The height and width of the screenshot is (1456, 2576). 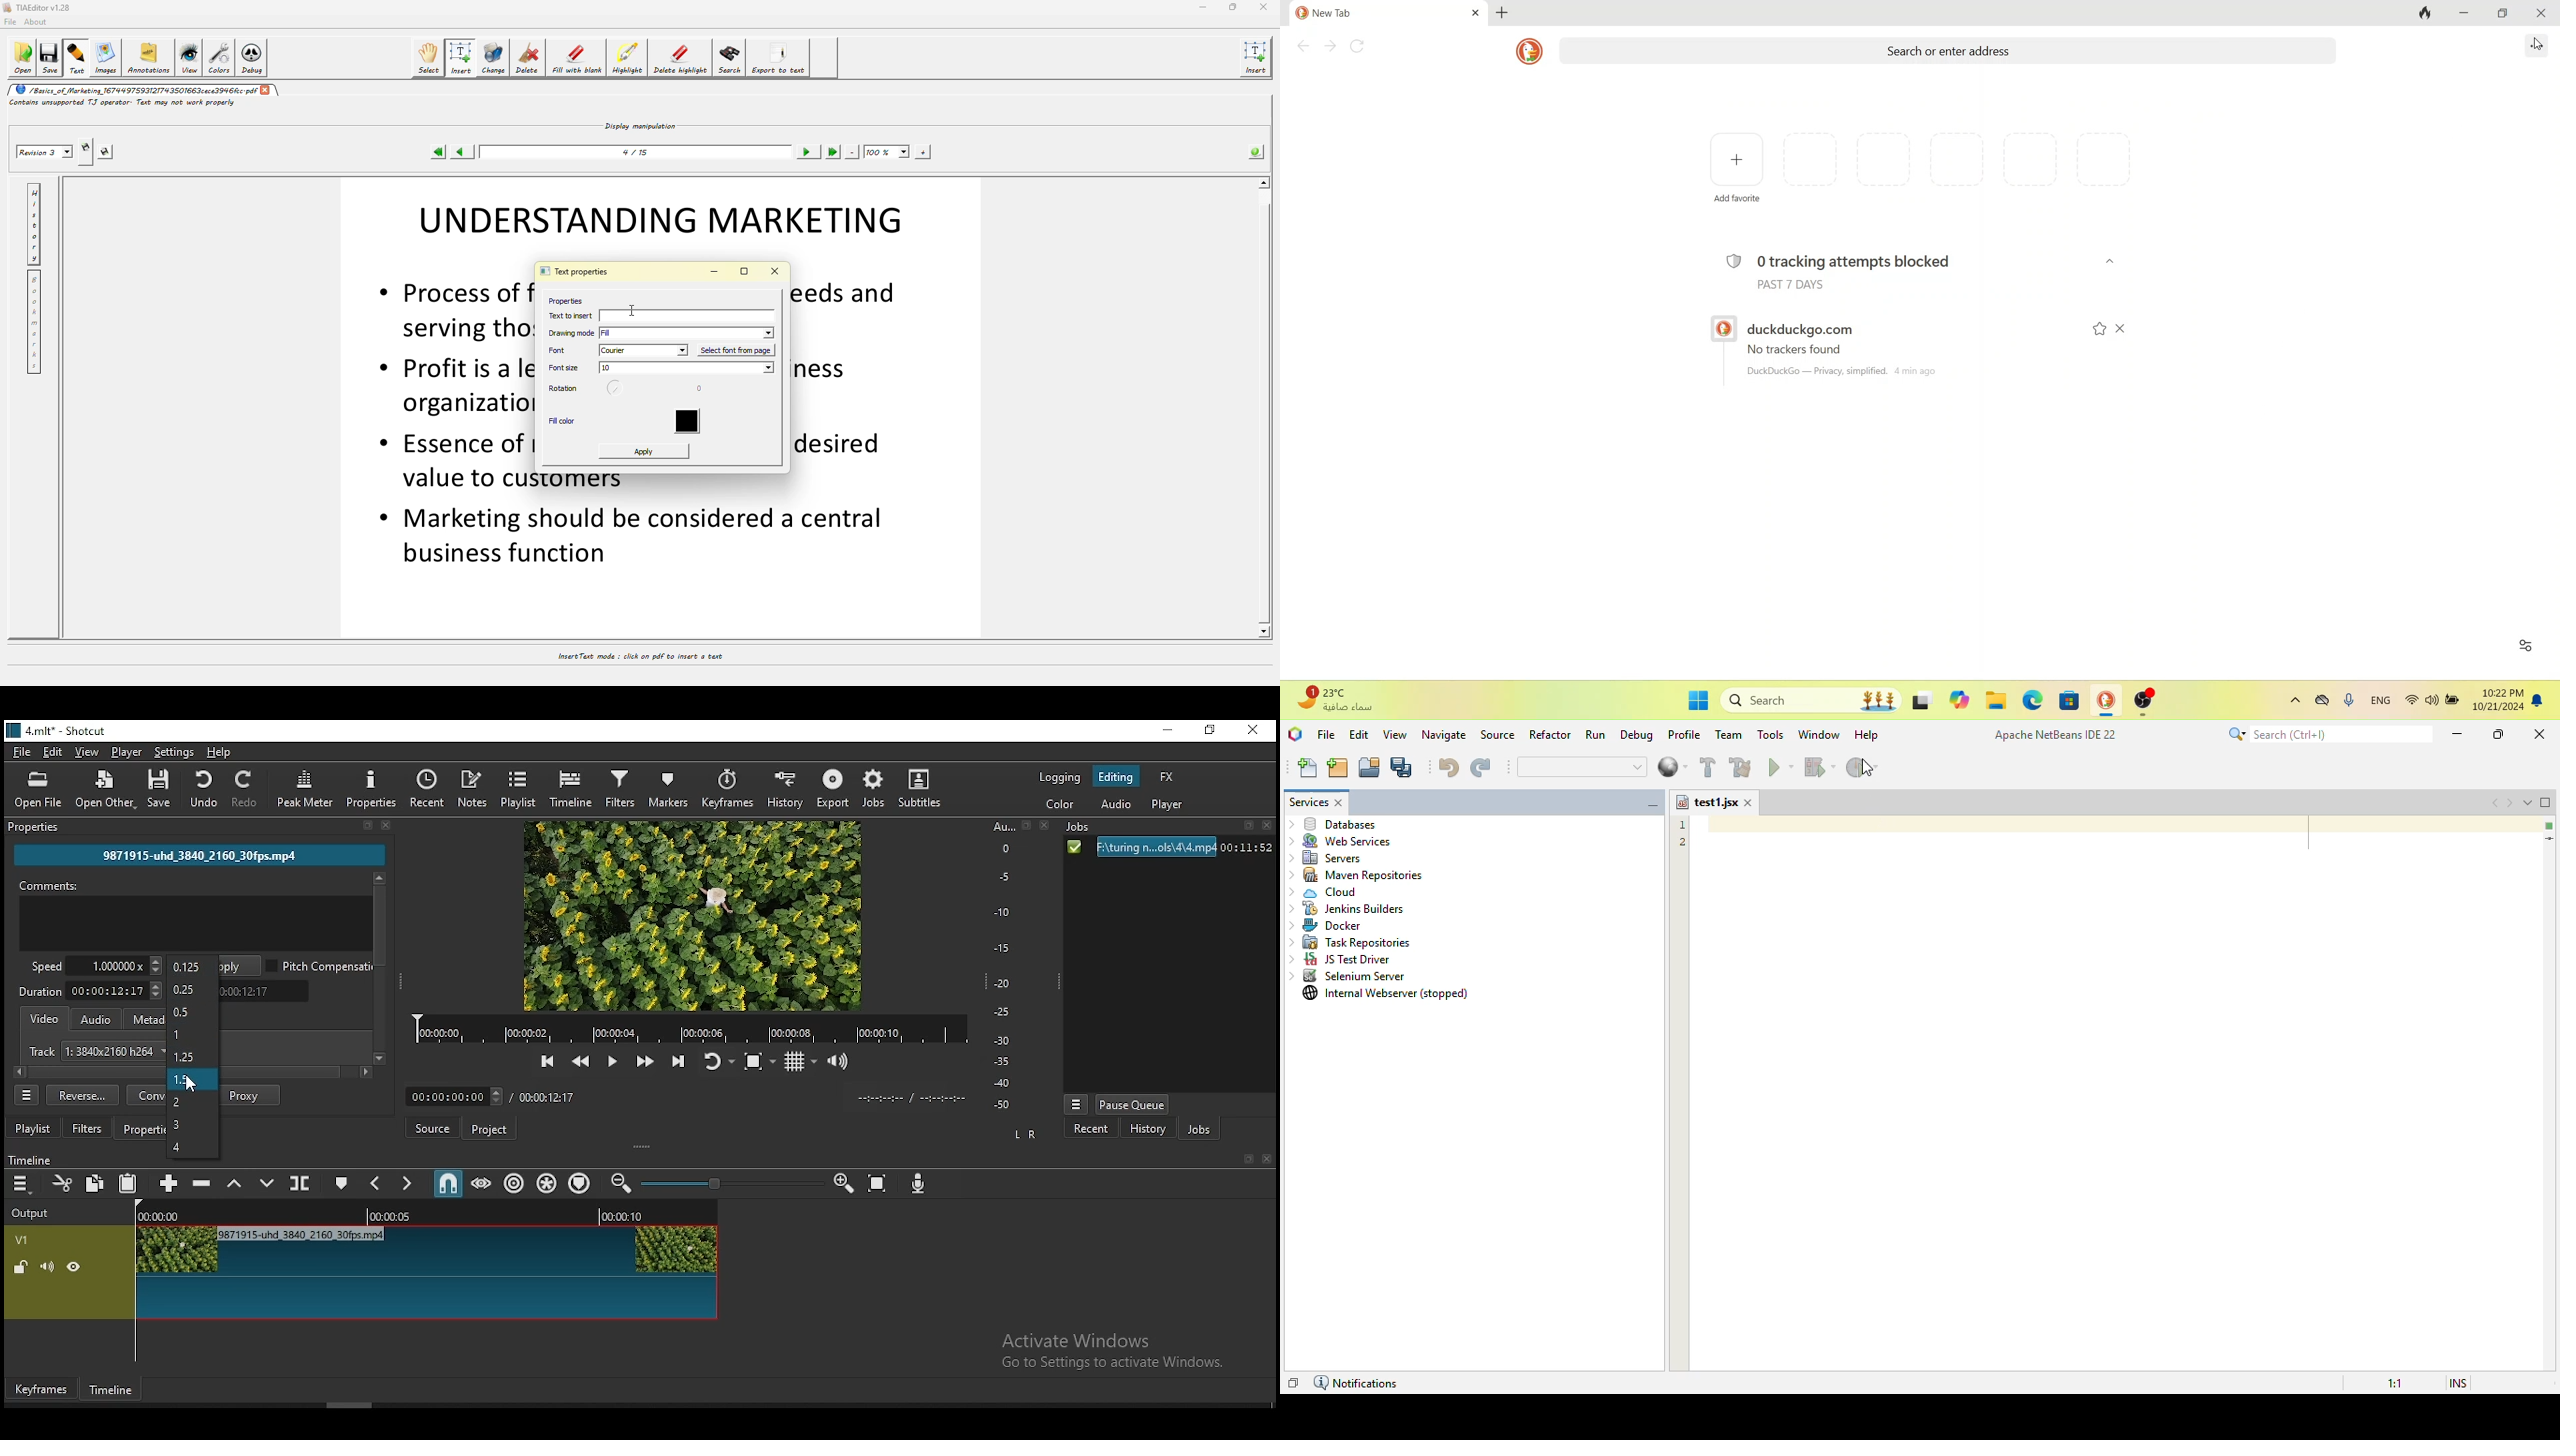 What do you see at coordinates (1171, 731) in the screenshot?
I see `minimize` at bounding box center [1171, 731].